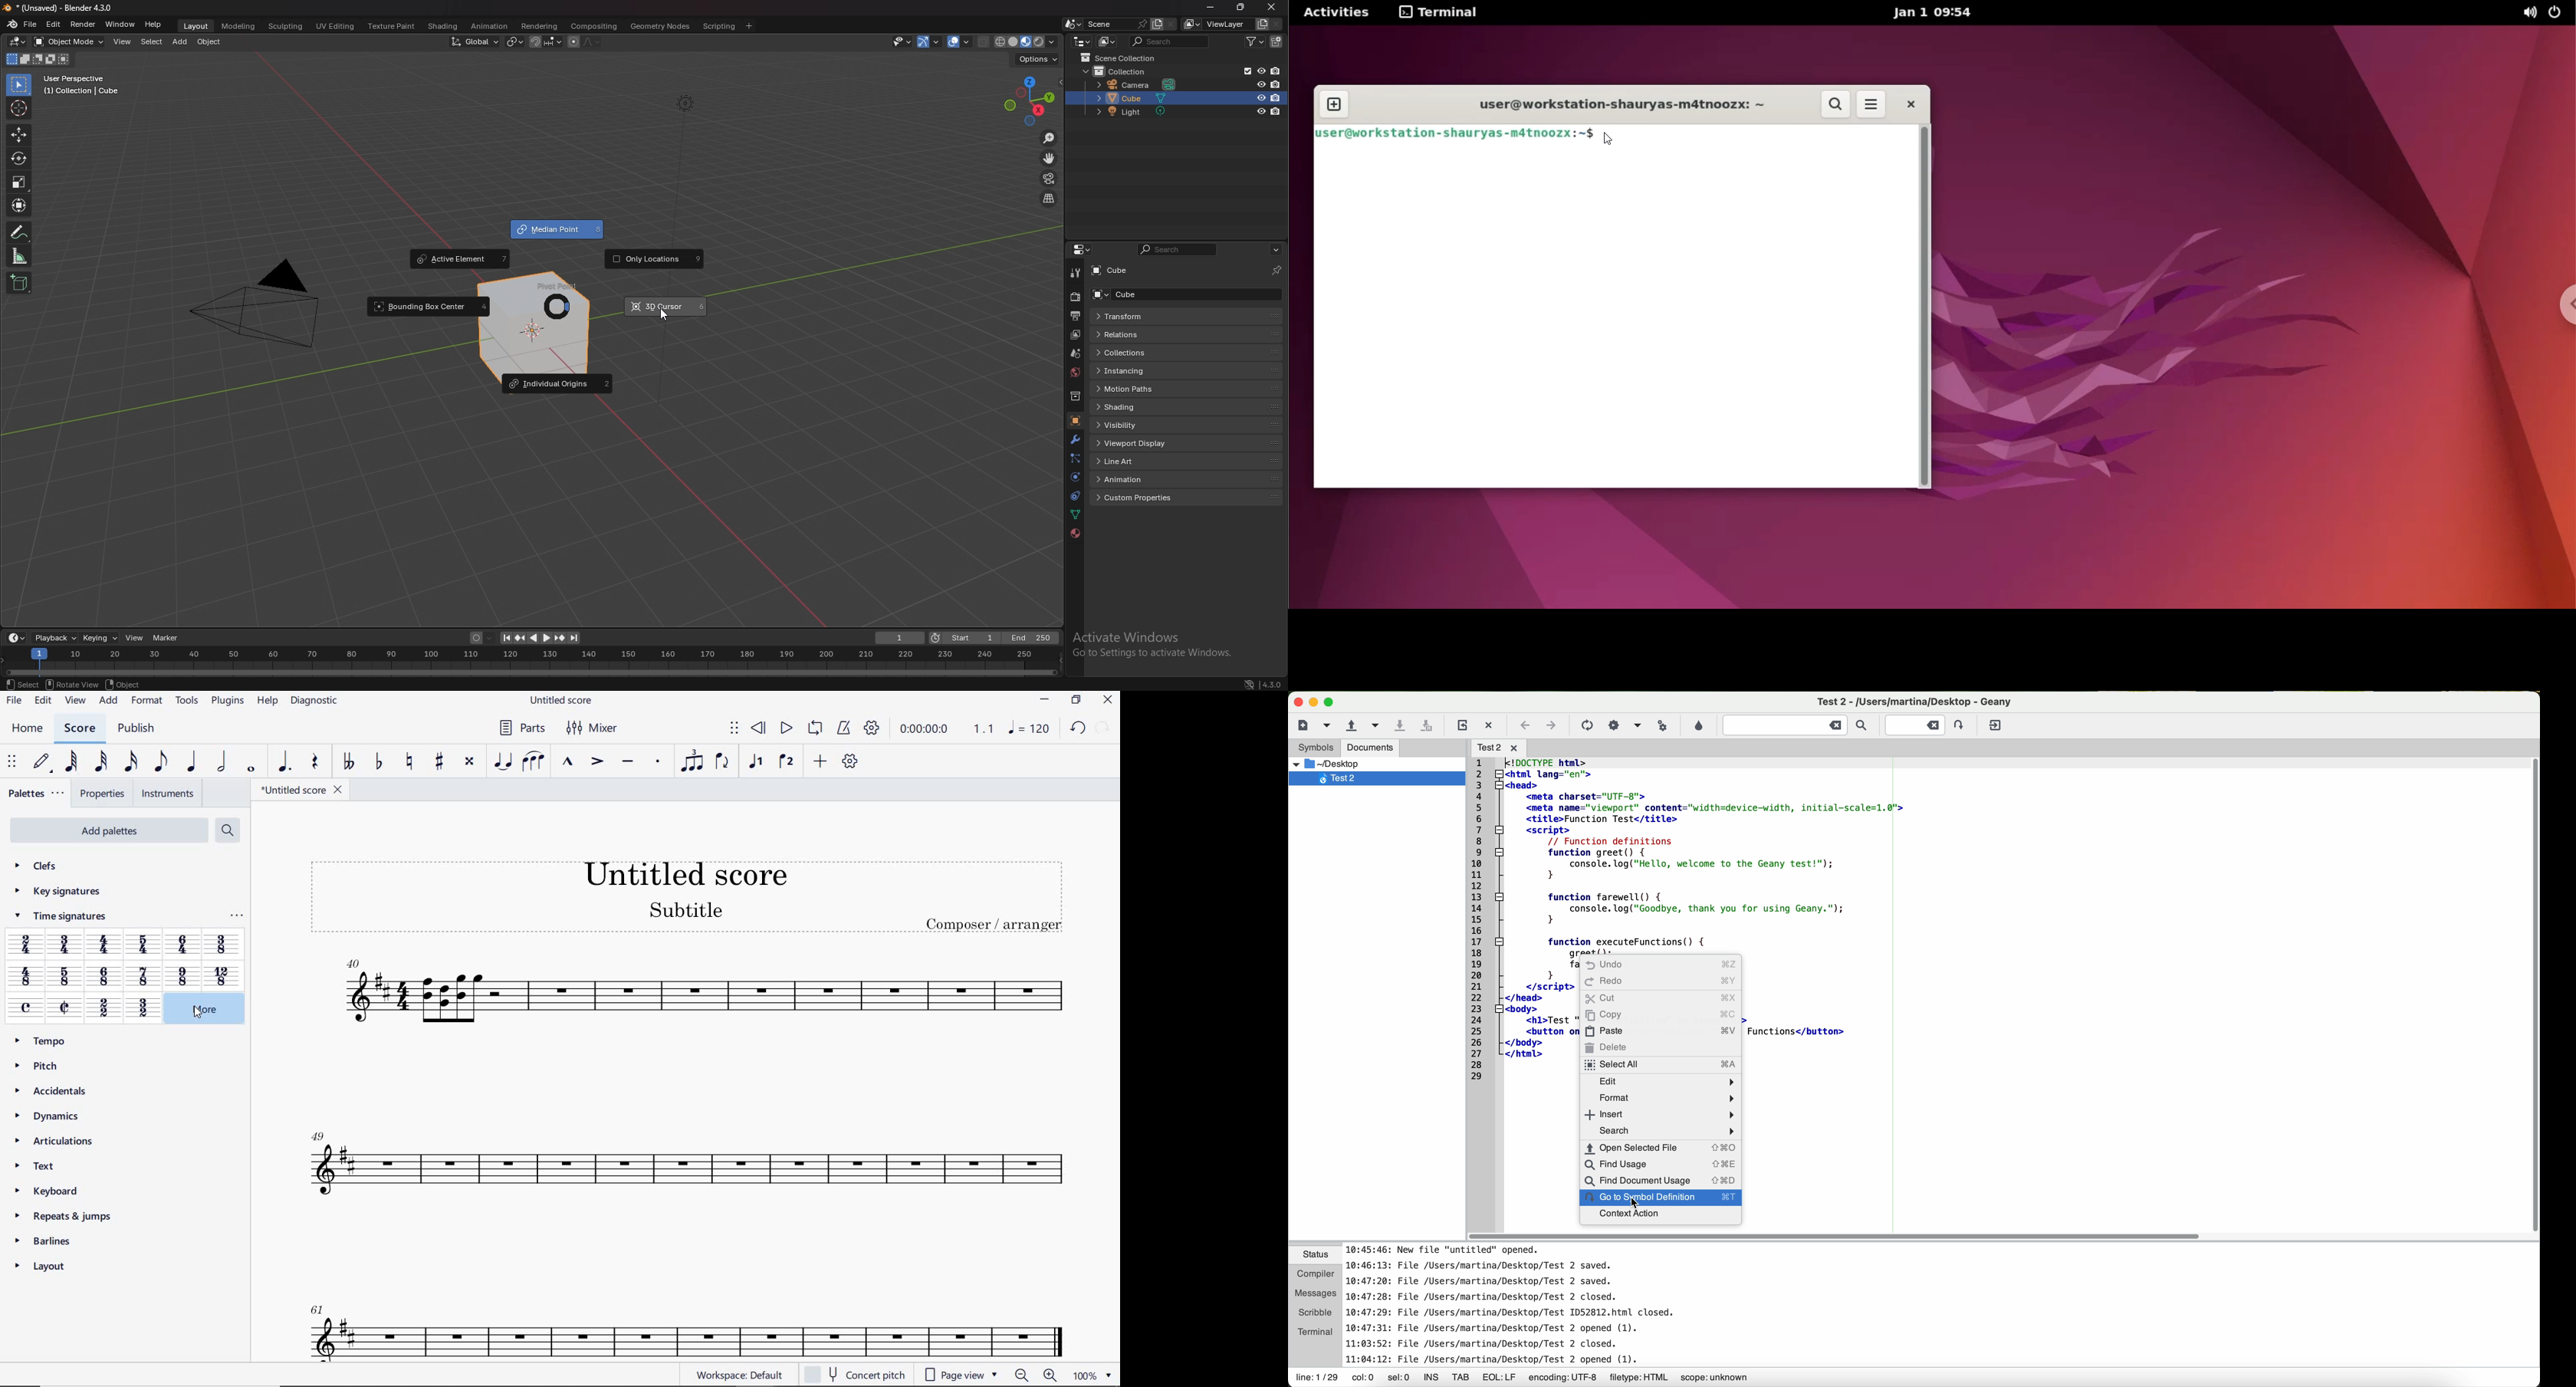 The width and height of the screenshot is (2576, 1400). I want to click on DIAGNOSTIC, so click(315, 701).